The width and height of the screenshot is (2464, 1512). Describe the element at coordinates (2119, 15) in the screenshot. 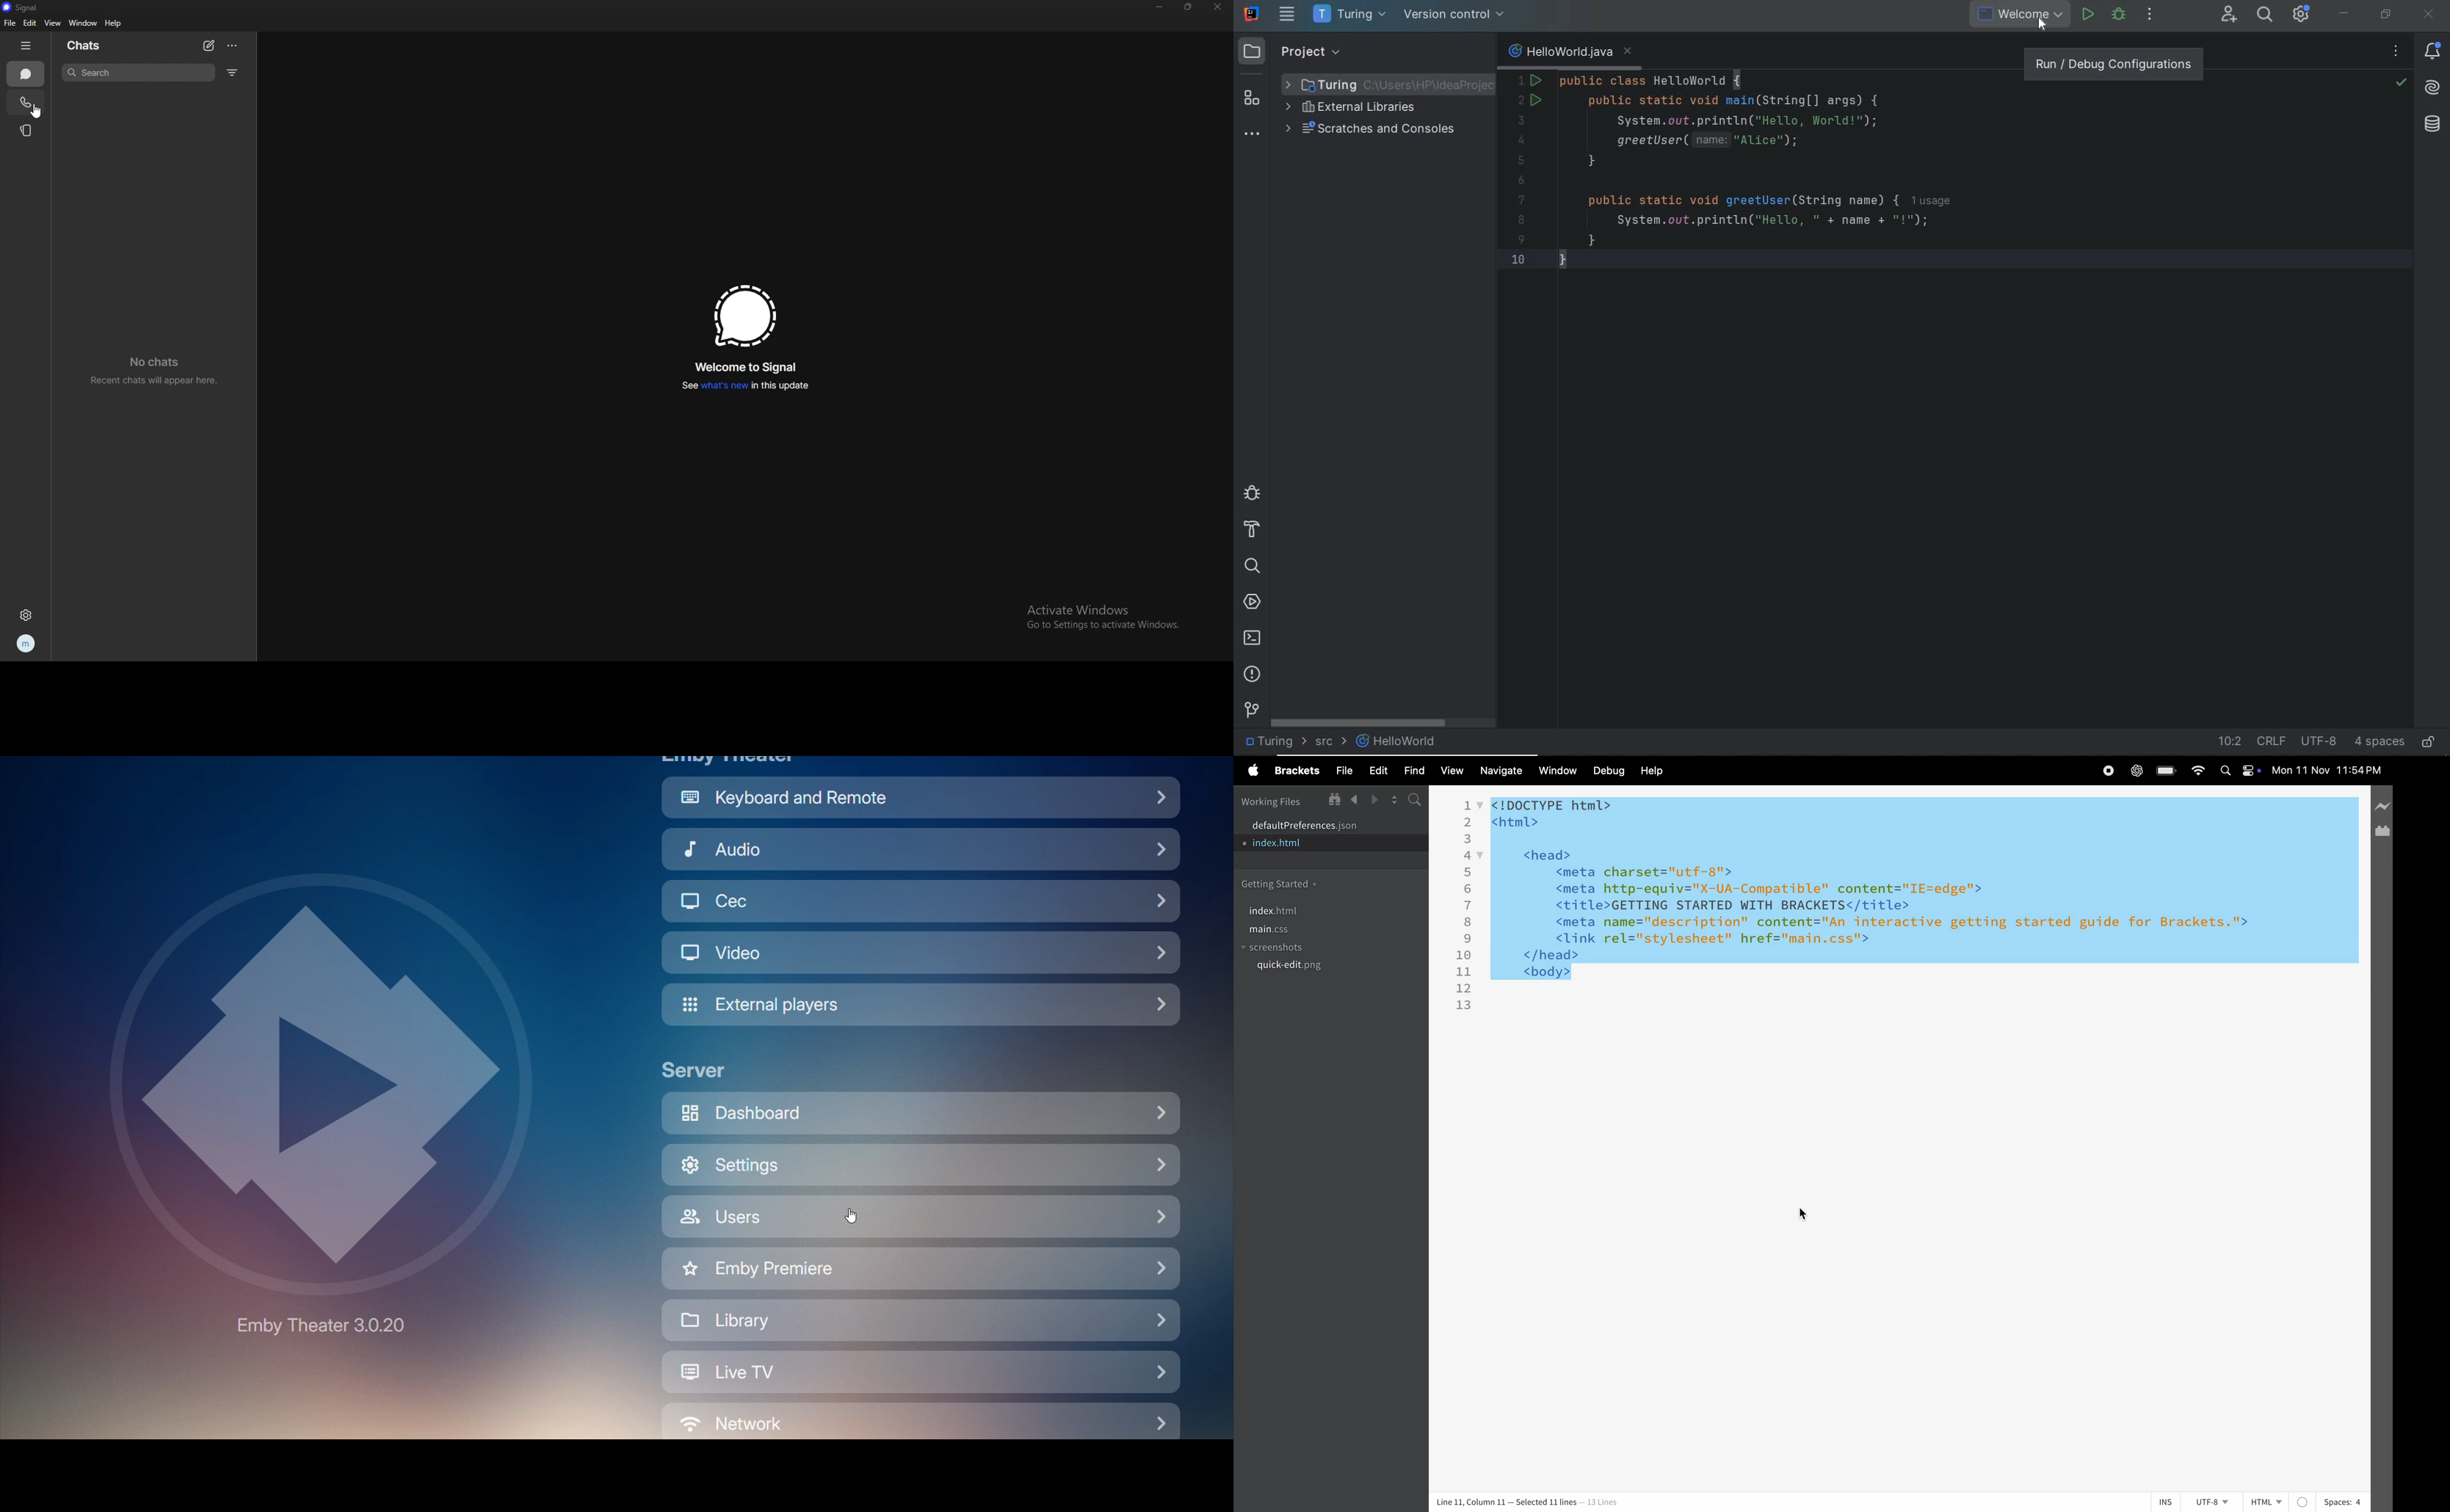

I see `debug` at that location.